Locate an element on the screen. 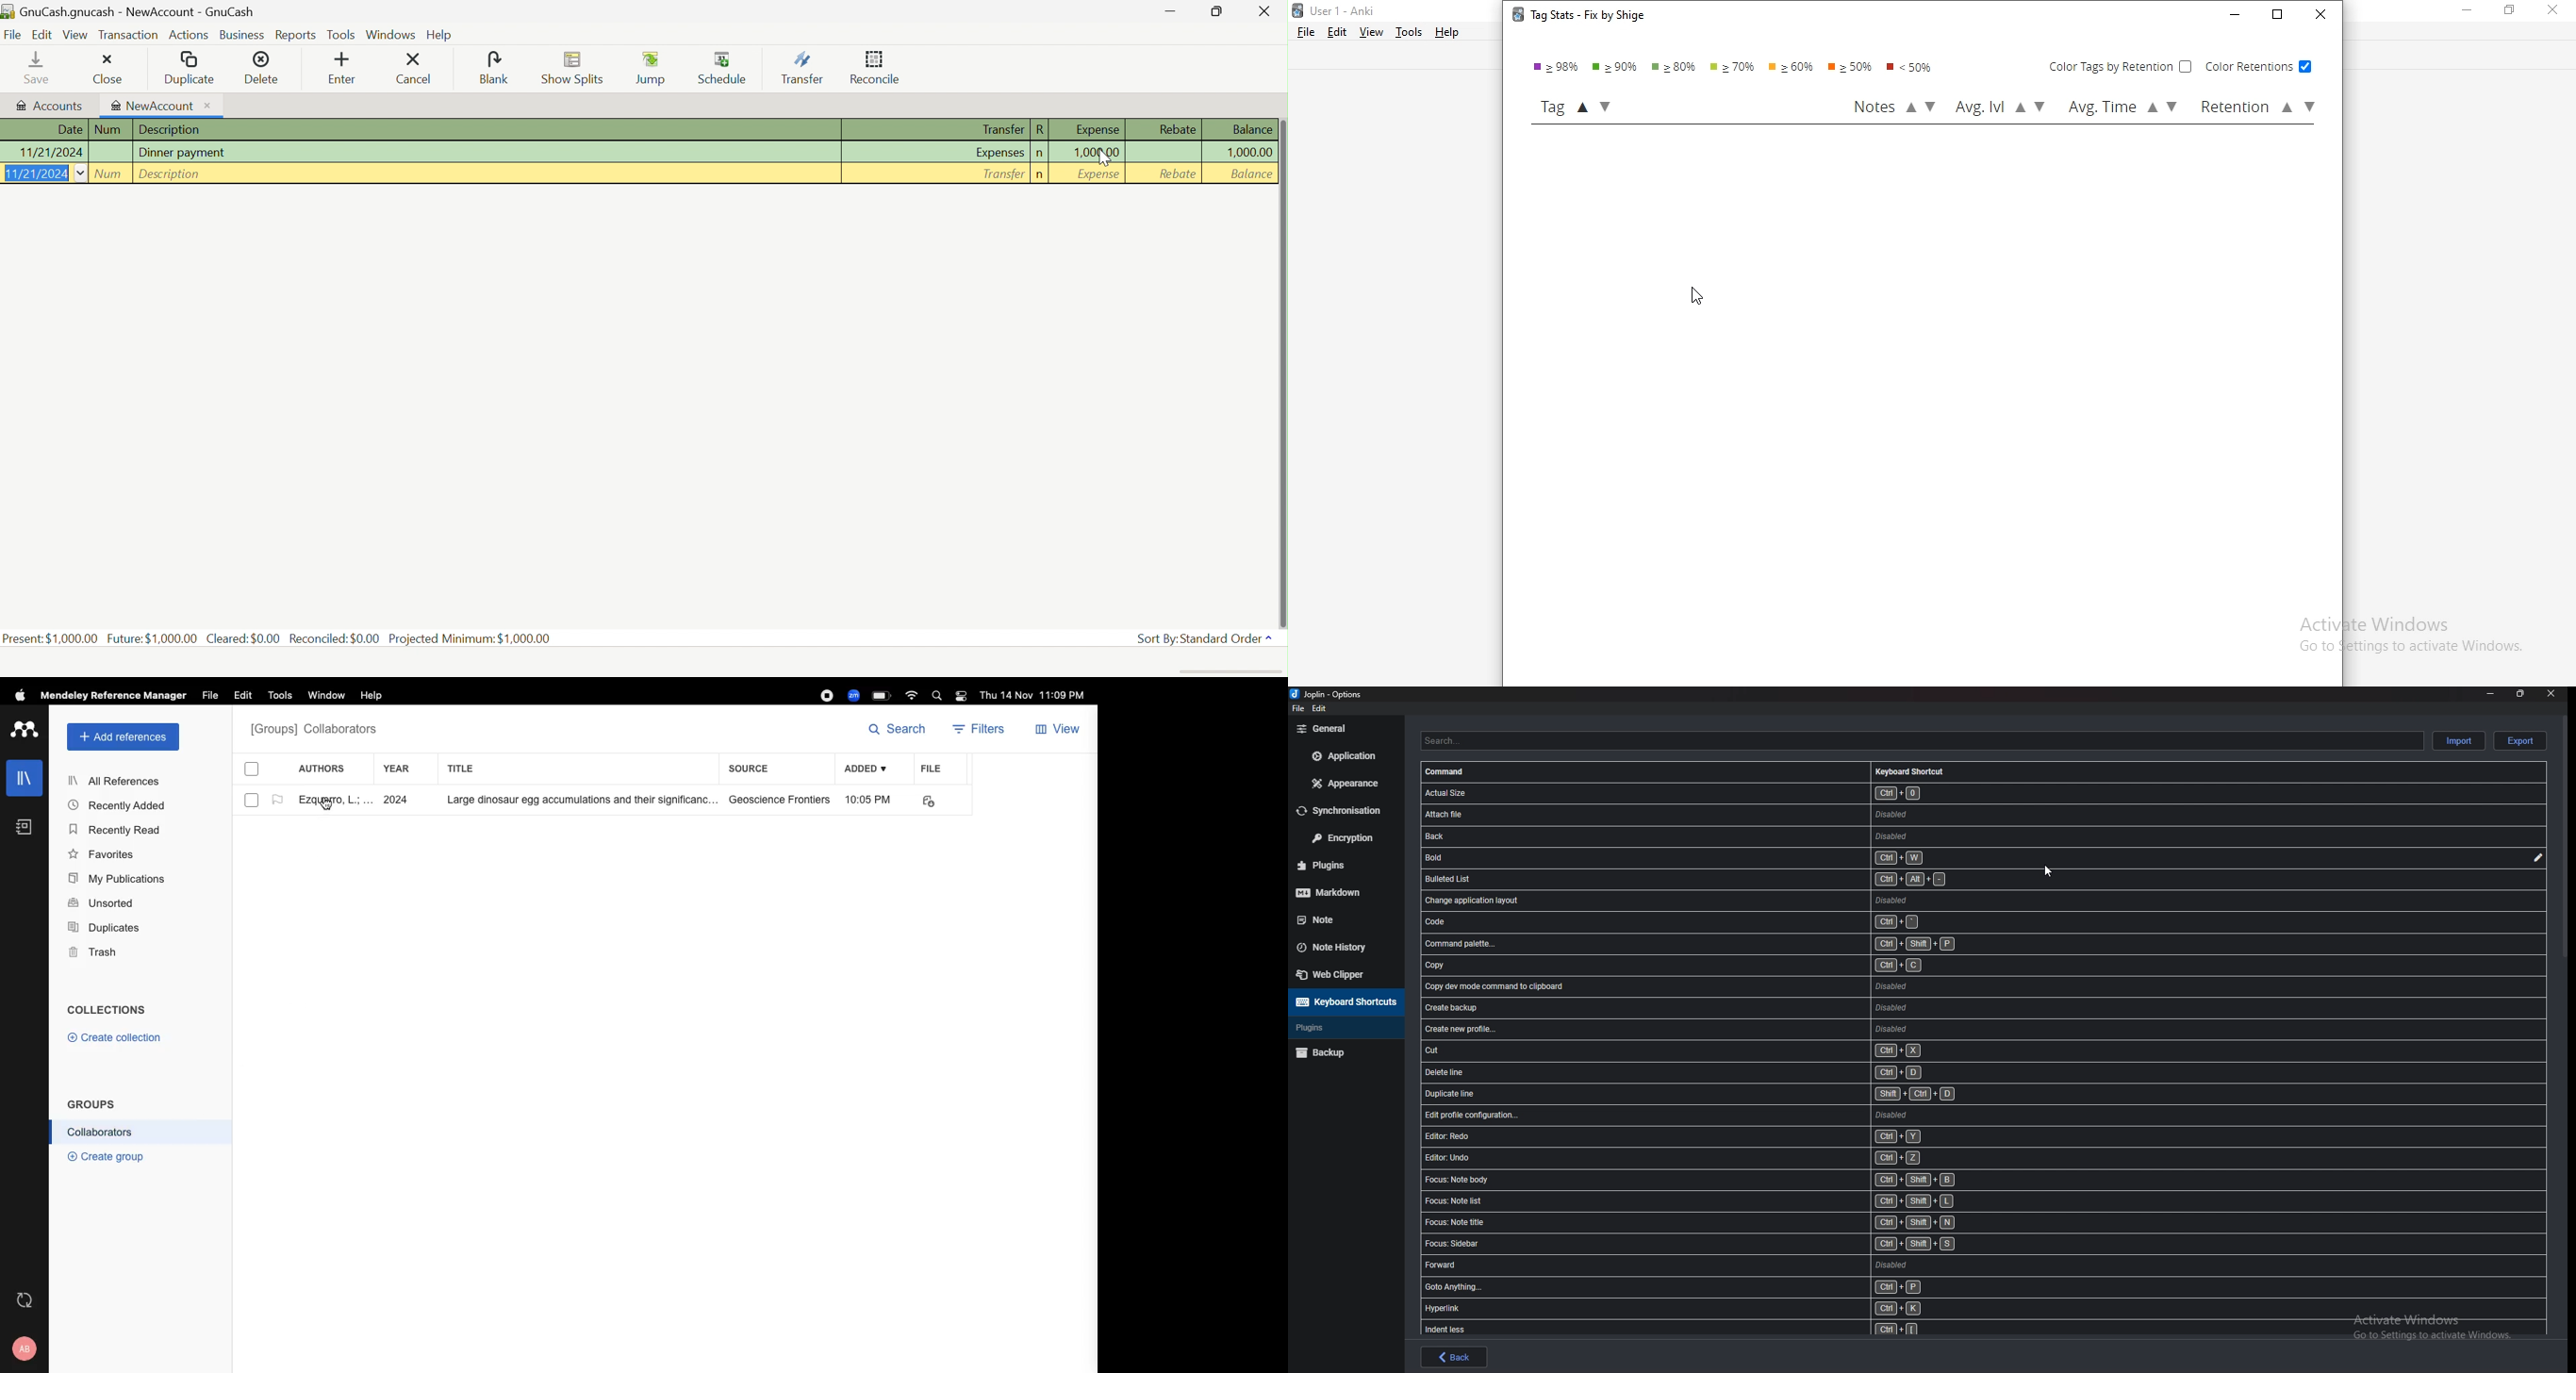 Image resolution: width=2576 pixels, height=1400 pixels. Unsorted is located at coordinates (103, 904).